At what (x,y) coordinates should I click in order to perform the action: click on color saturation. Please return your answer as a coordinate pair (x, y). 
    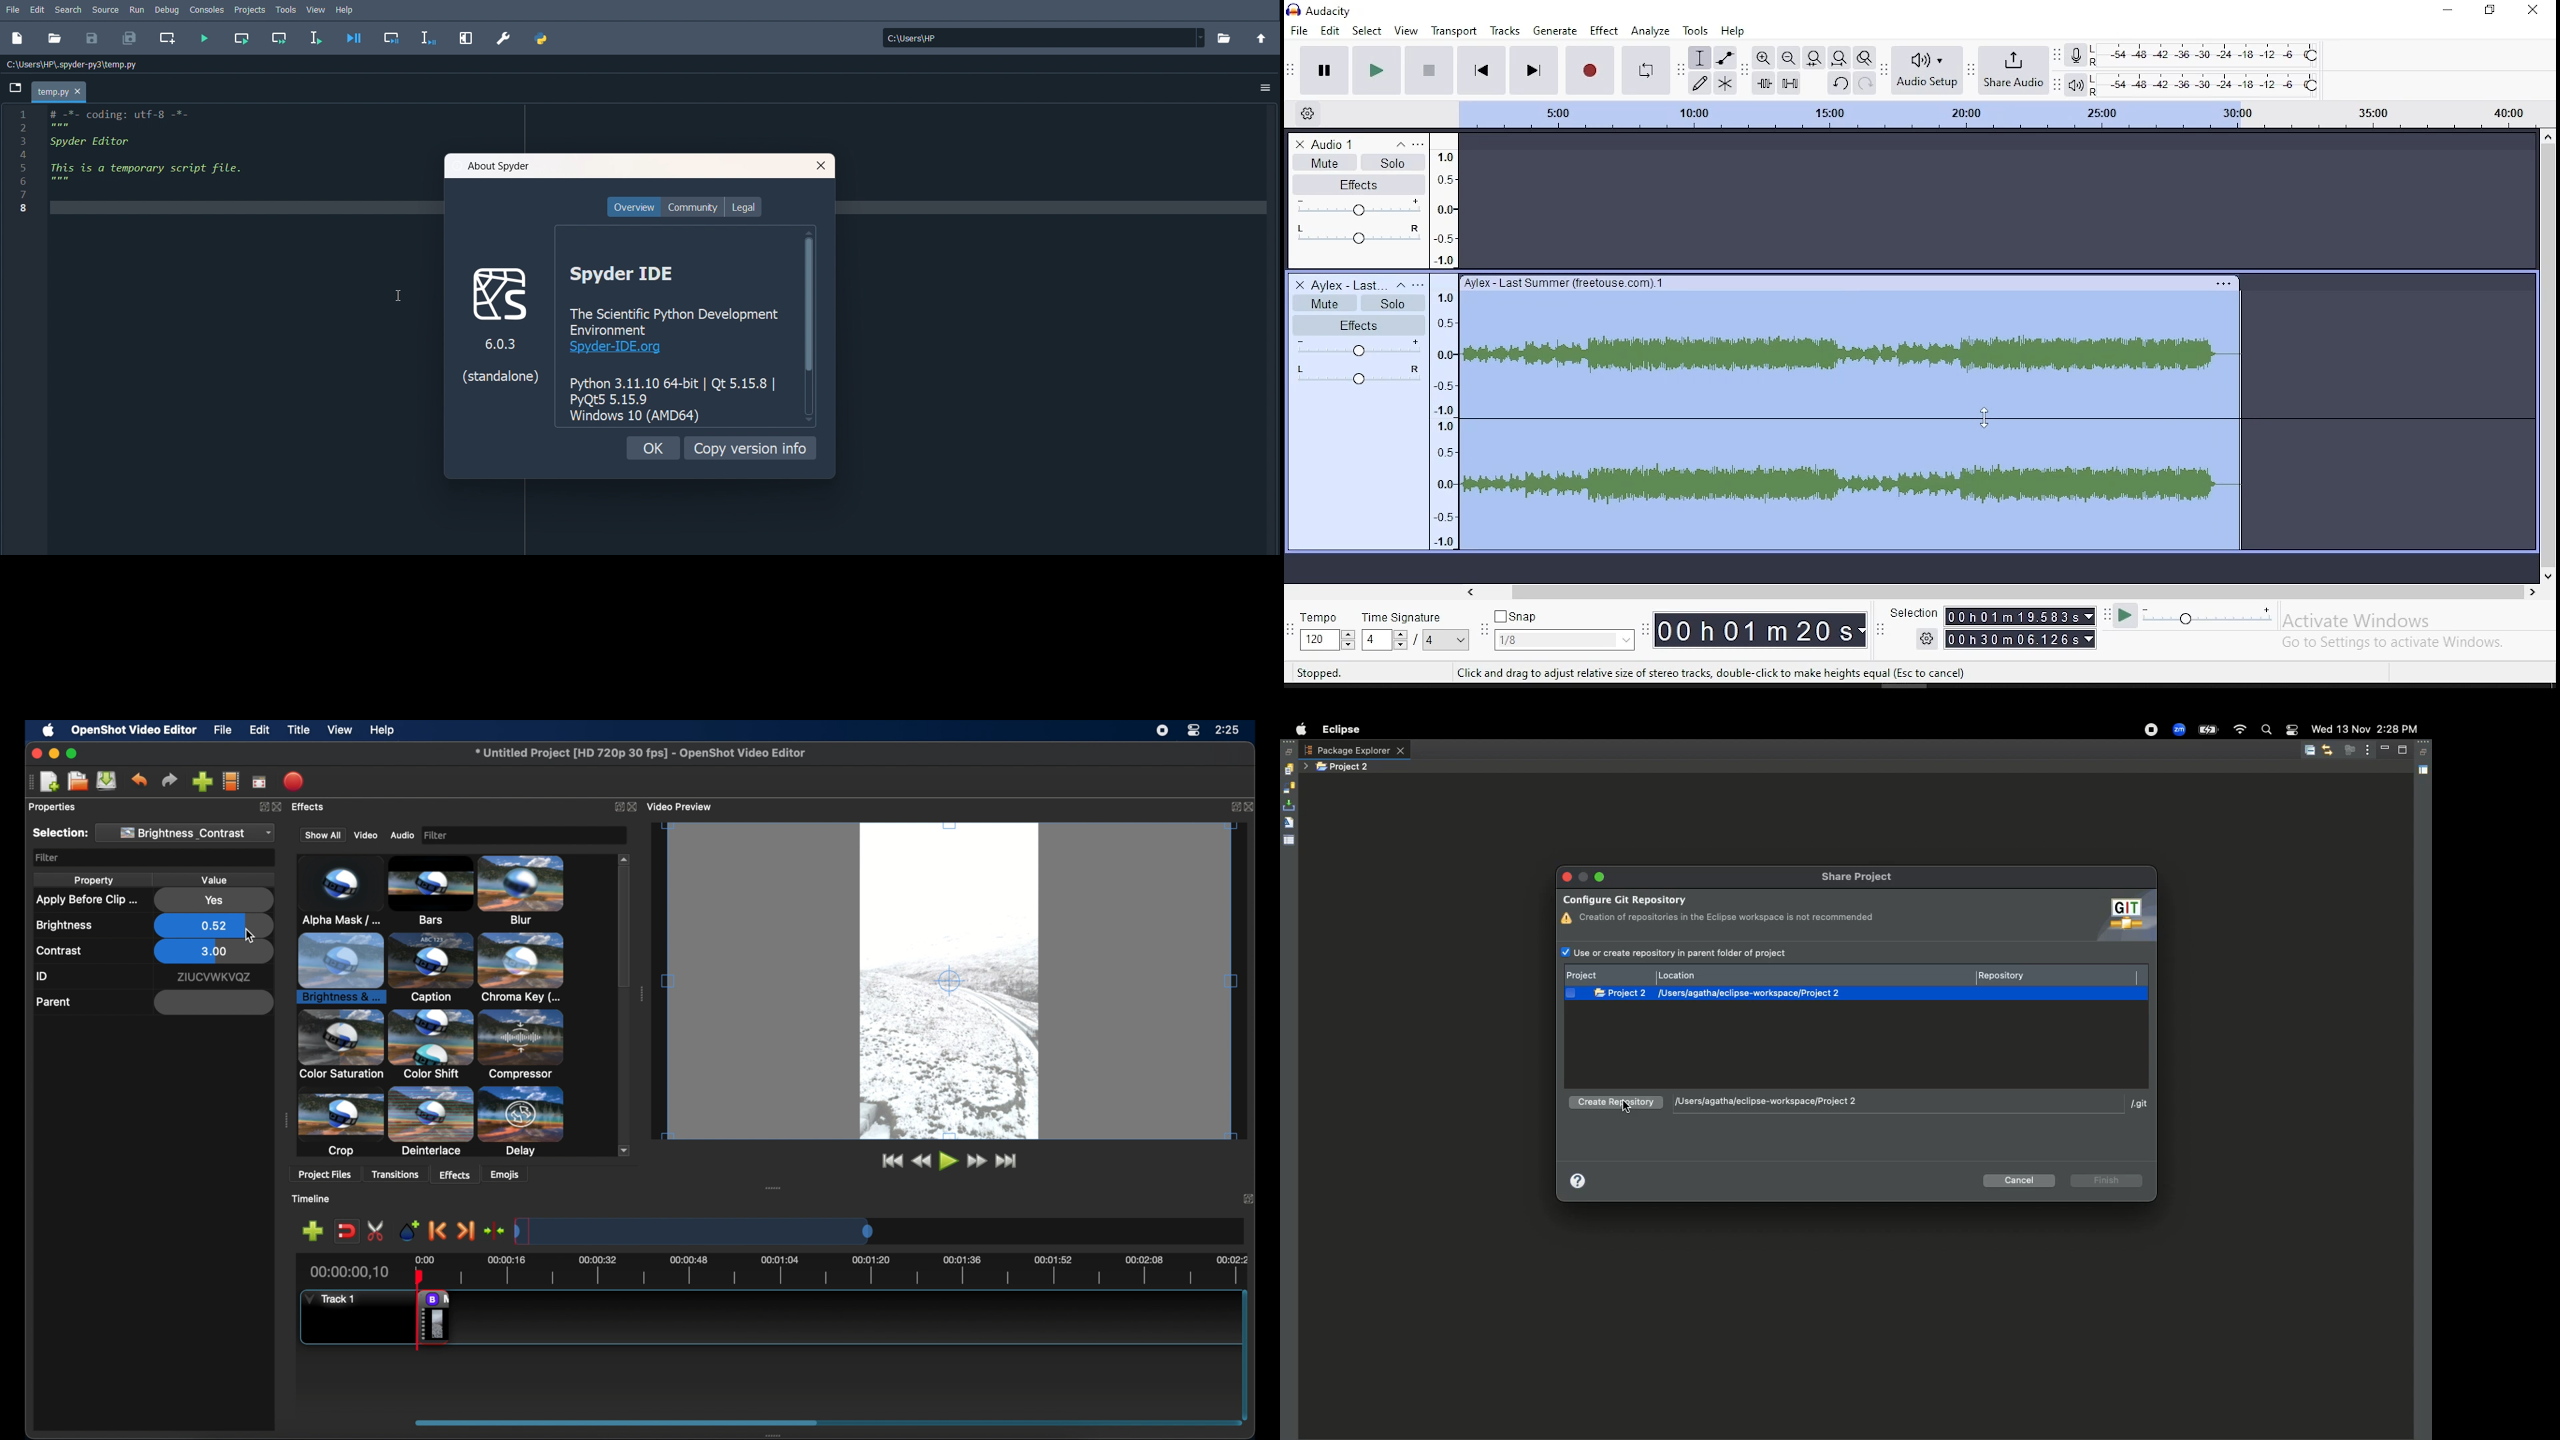
    Looking at the image, I should click on (434, 968).